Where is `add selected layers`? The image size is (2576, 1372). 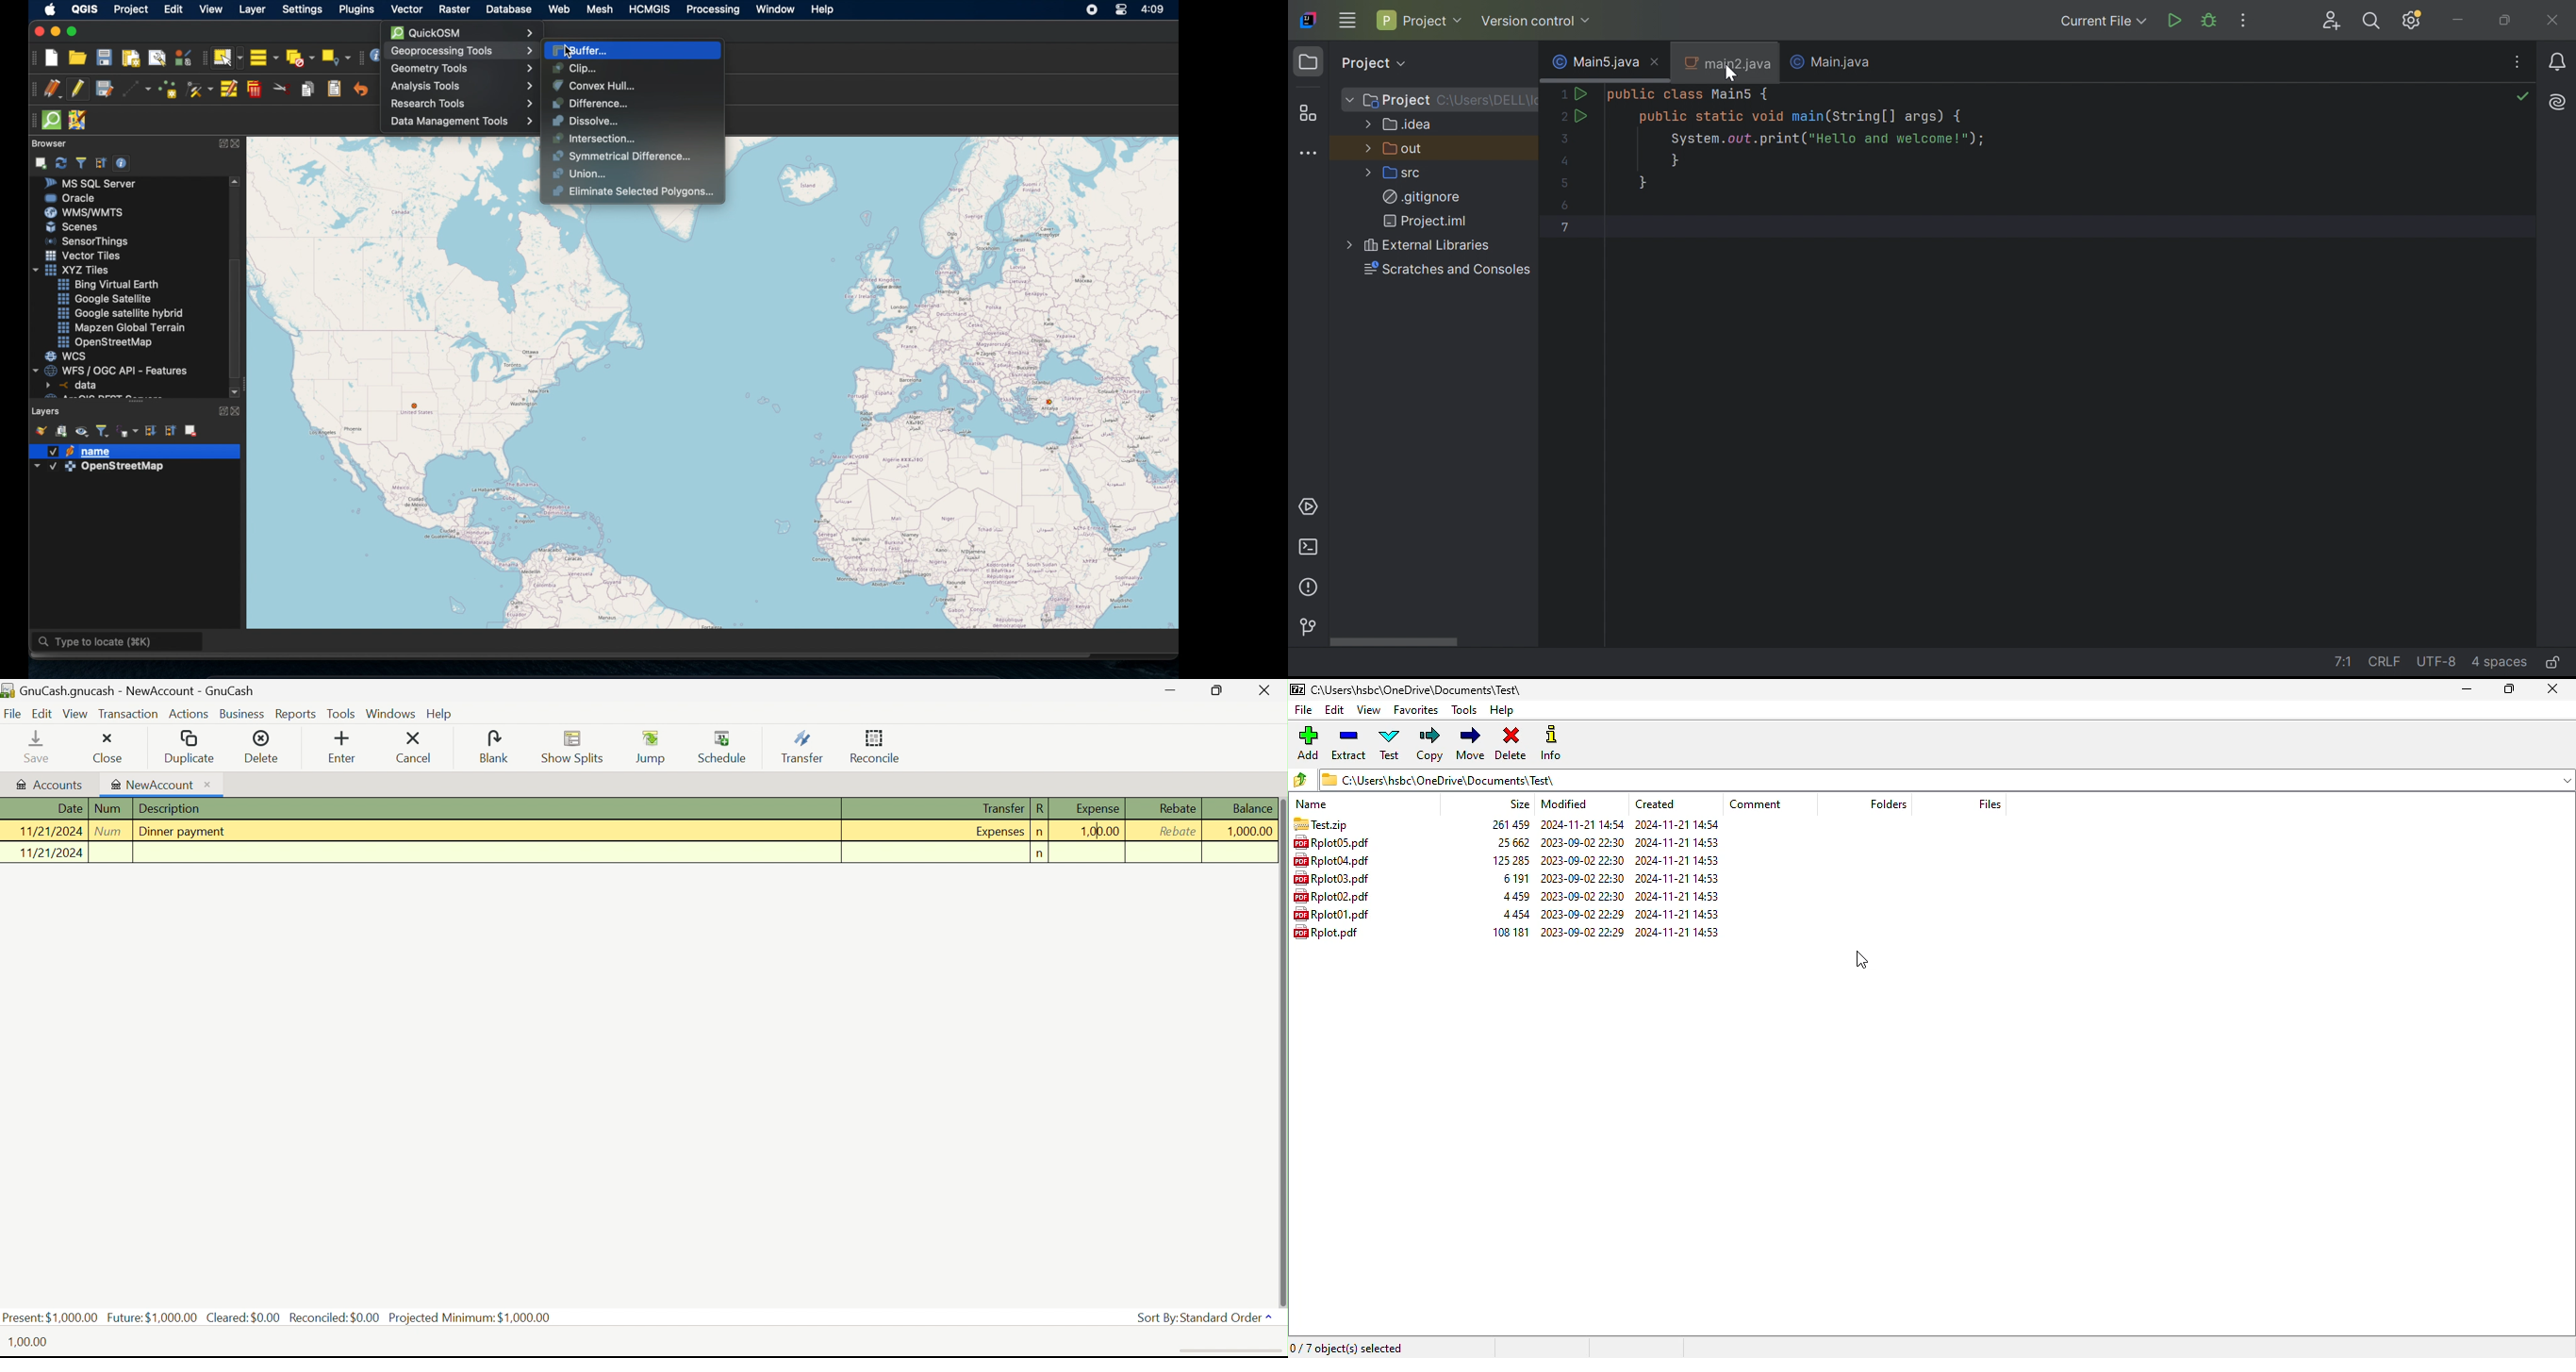 add selected layers is located at coordinates (42, 162).